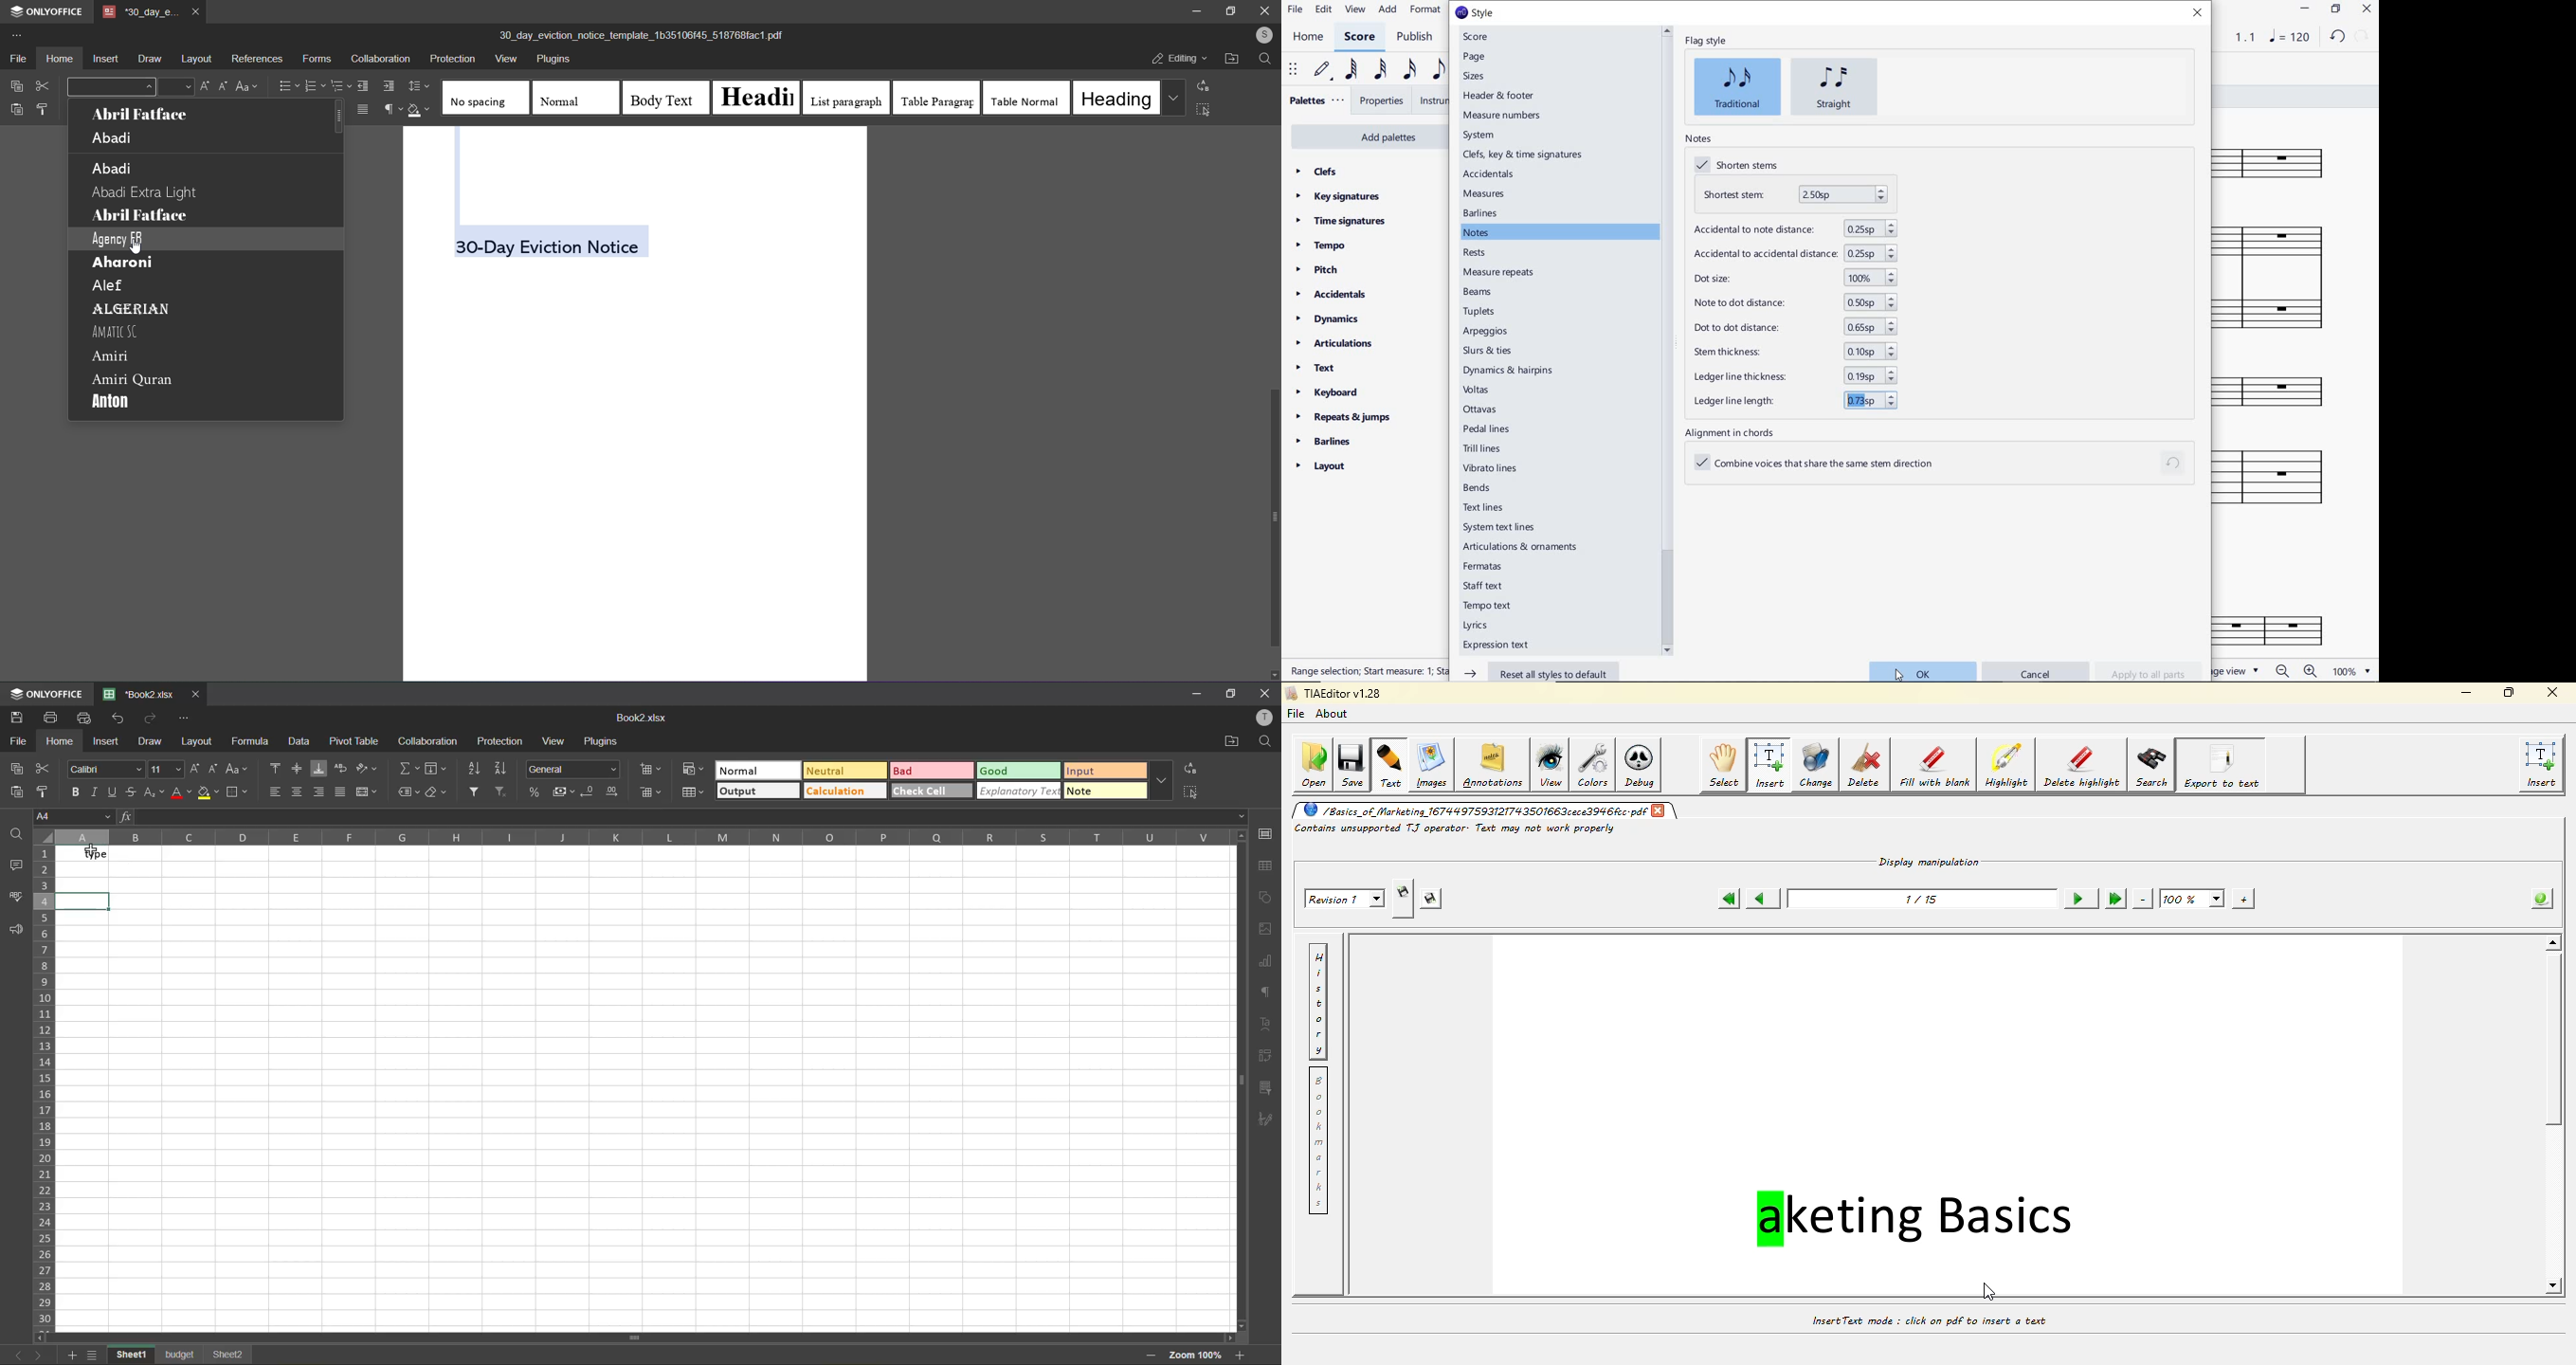 The image size is (2576, 1372). Describe the element at coordinates (363, 85) in the screenshot. I see `decrease indent` at that location.